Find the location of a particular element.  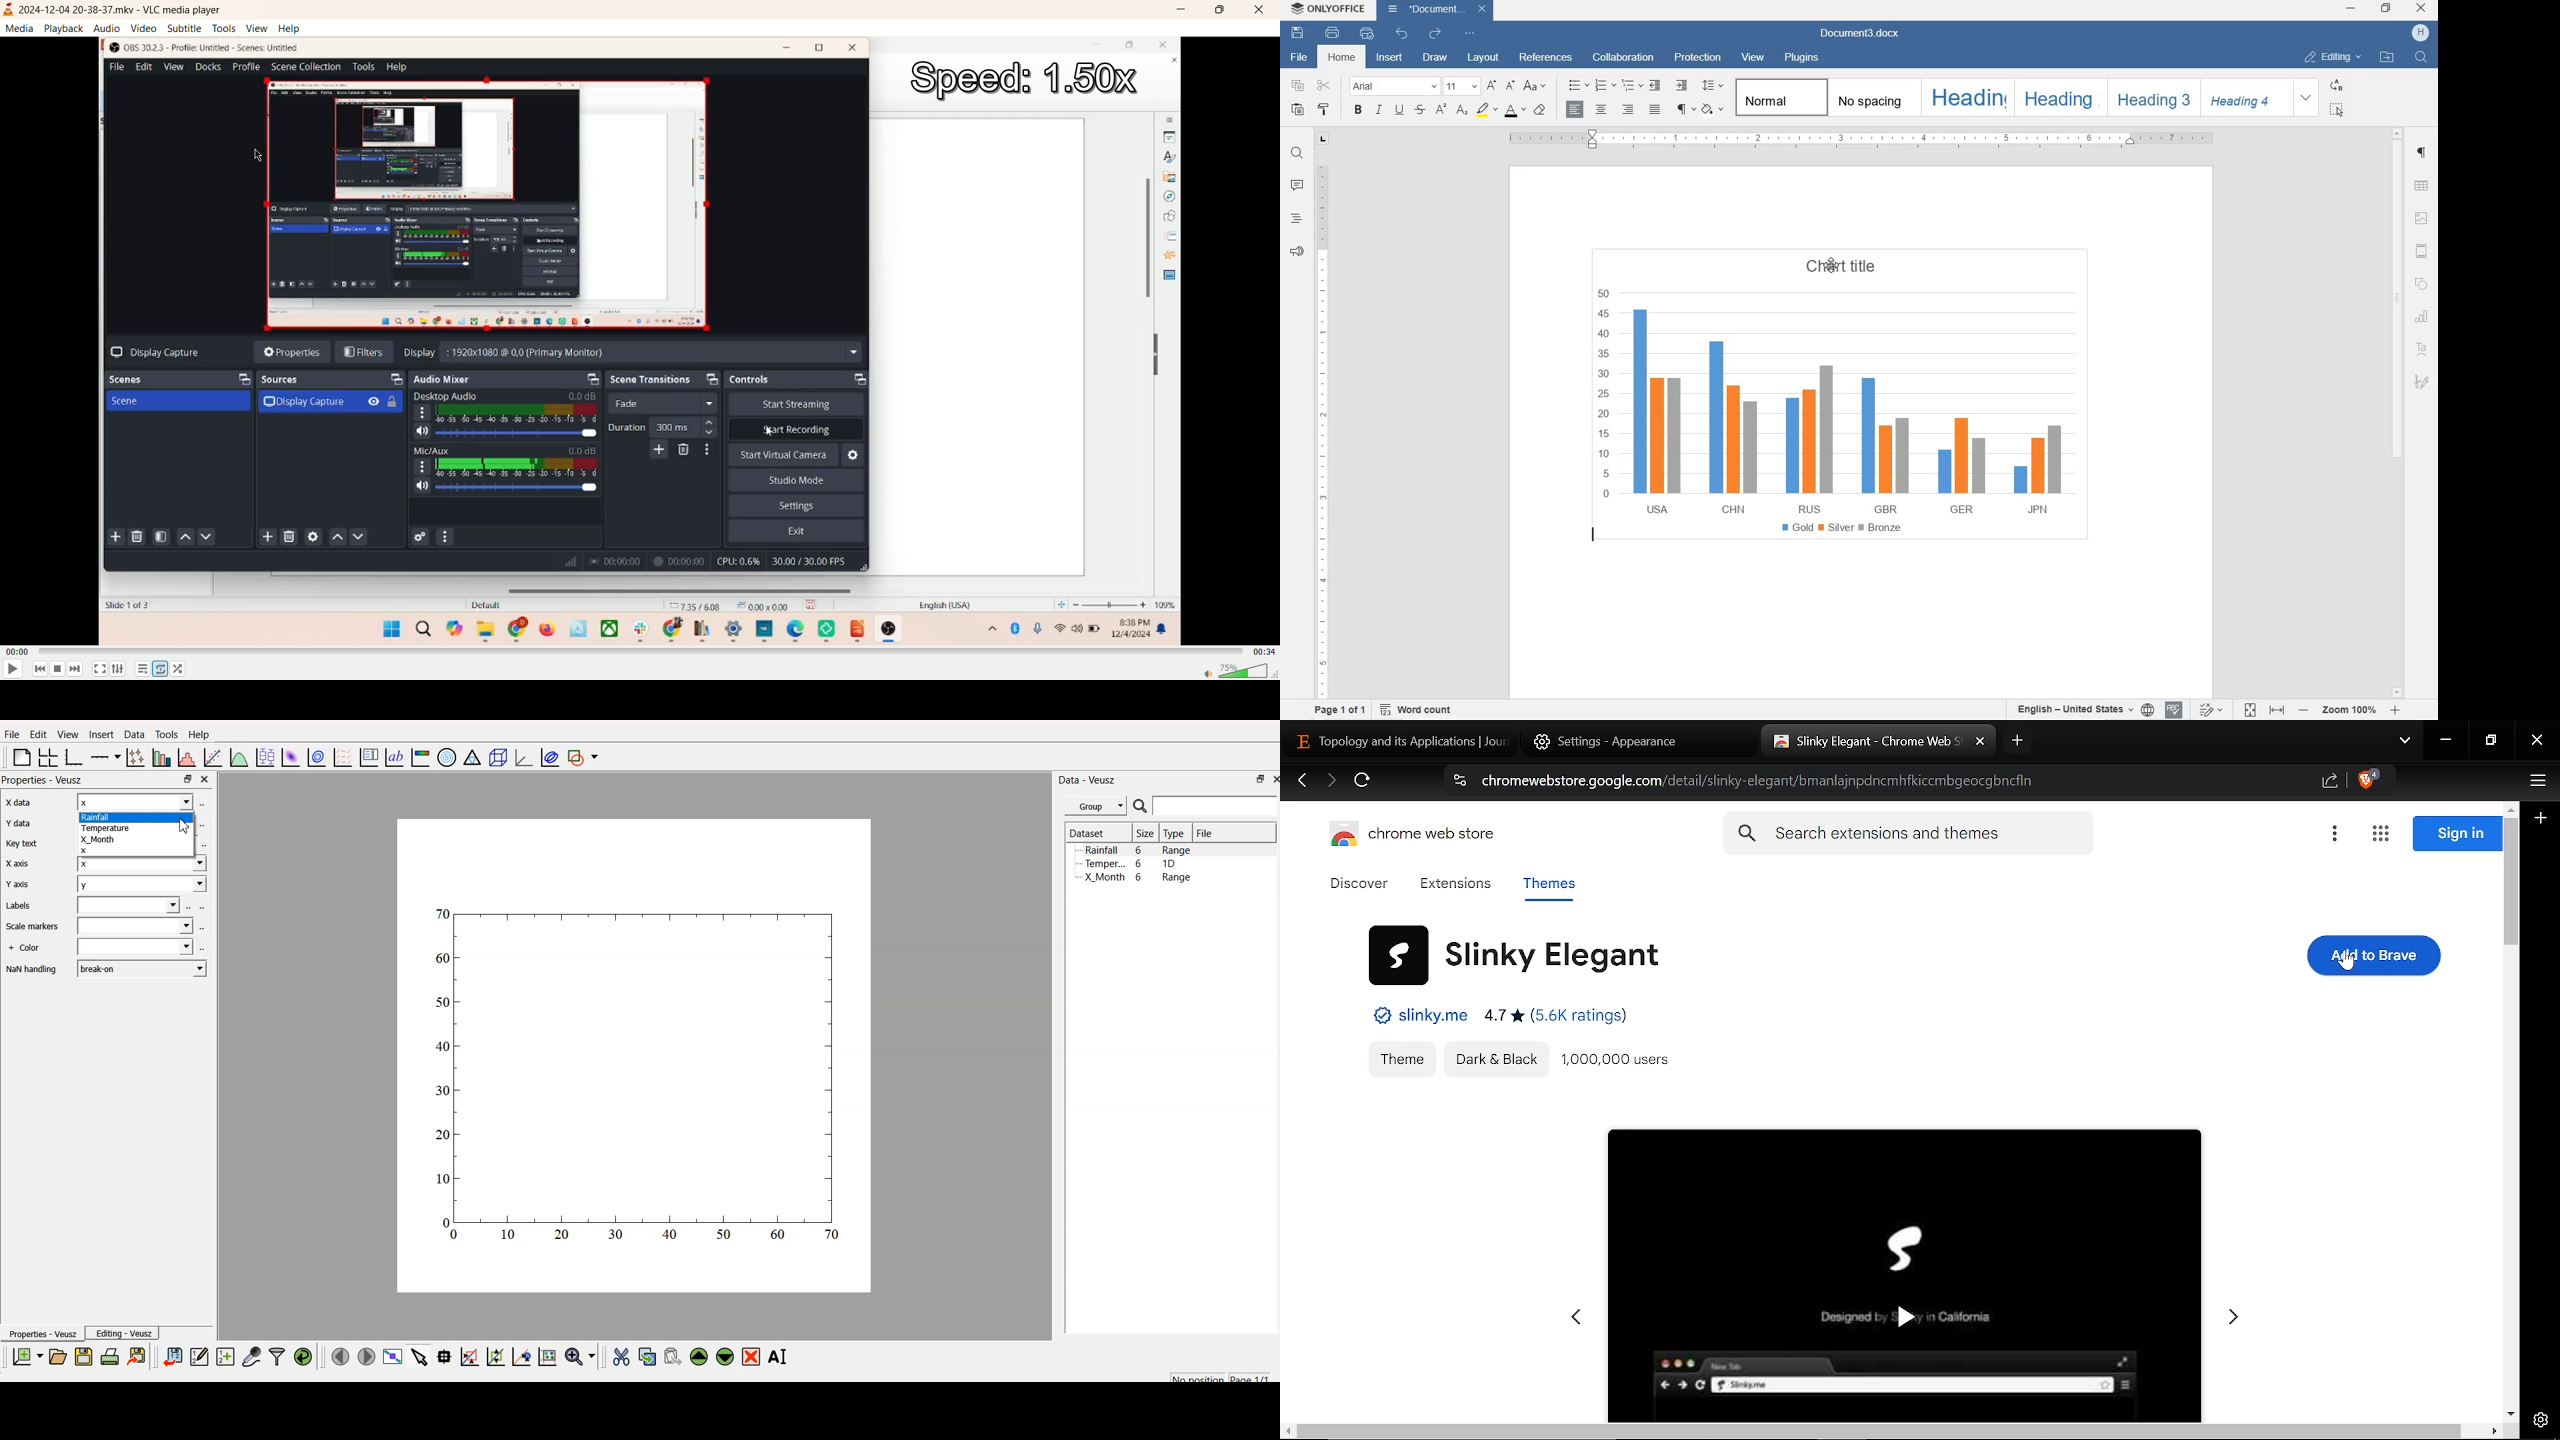

SPELL CHECKING is located at coordinates (2175, 710).